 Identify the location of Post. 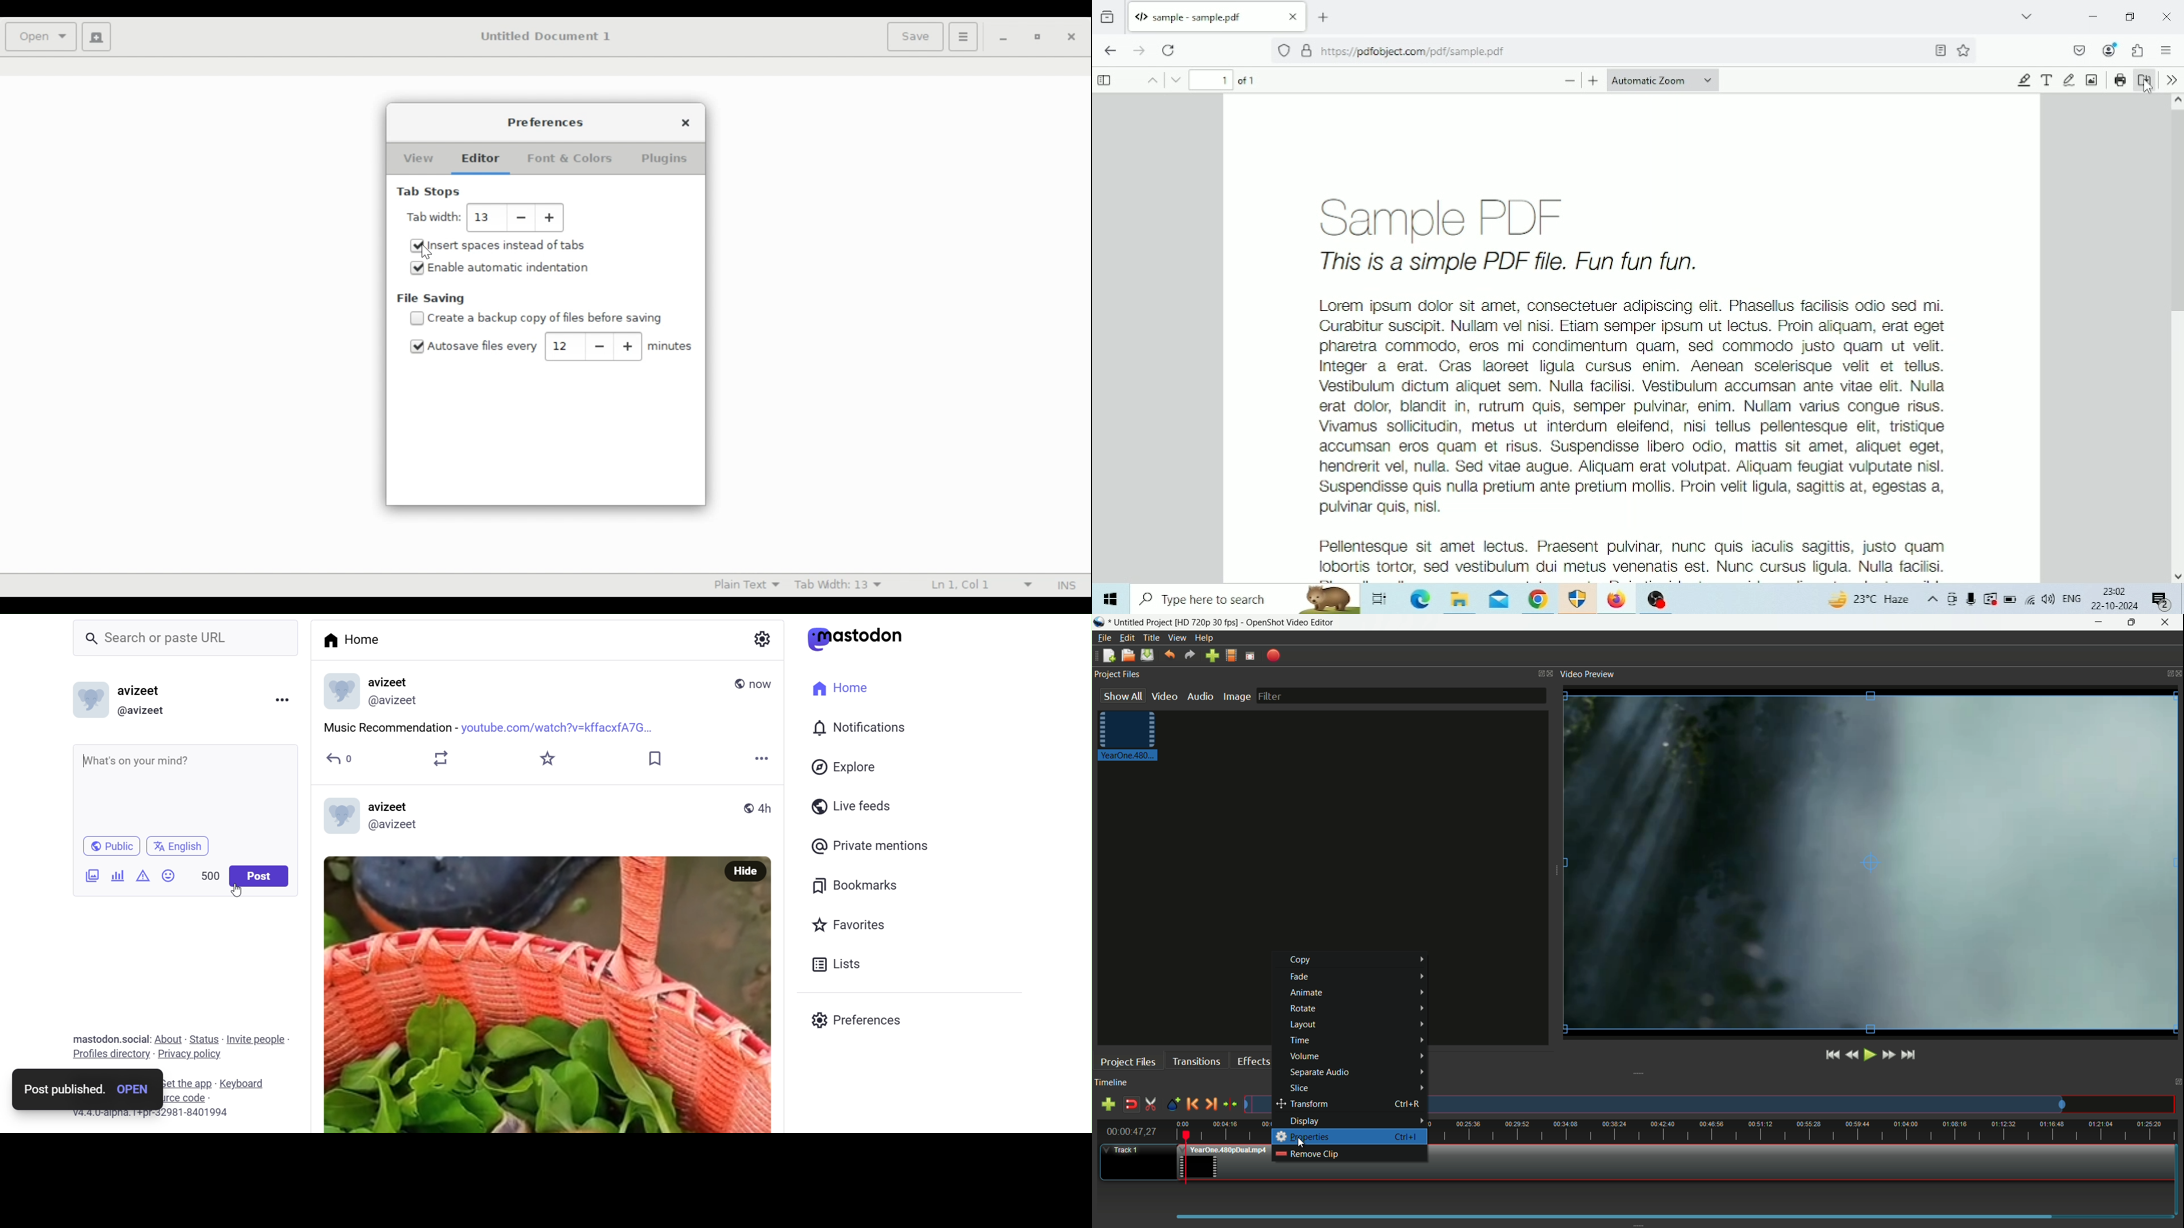
(260, 876).